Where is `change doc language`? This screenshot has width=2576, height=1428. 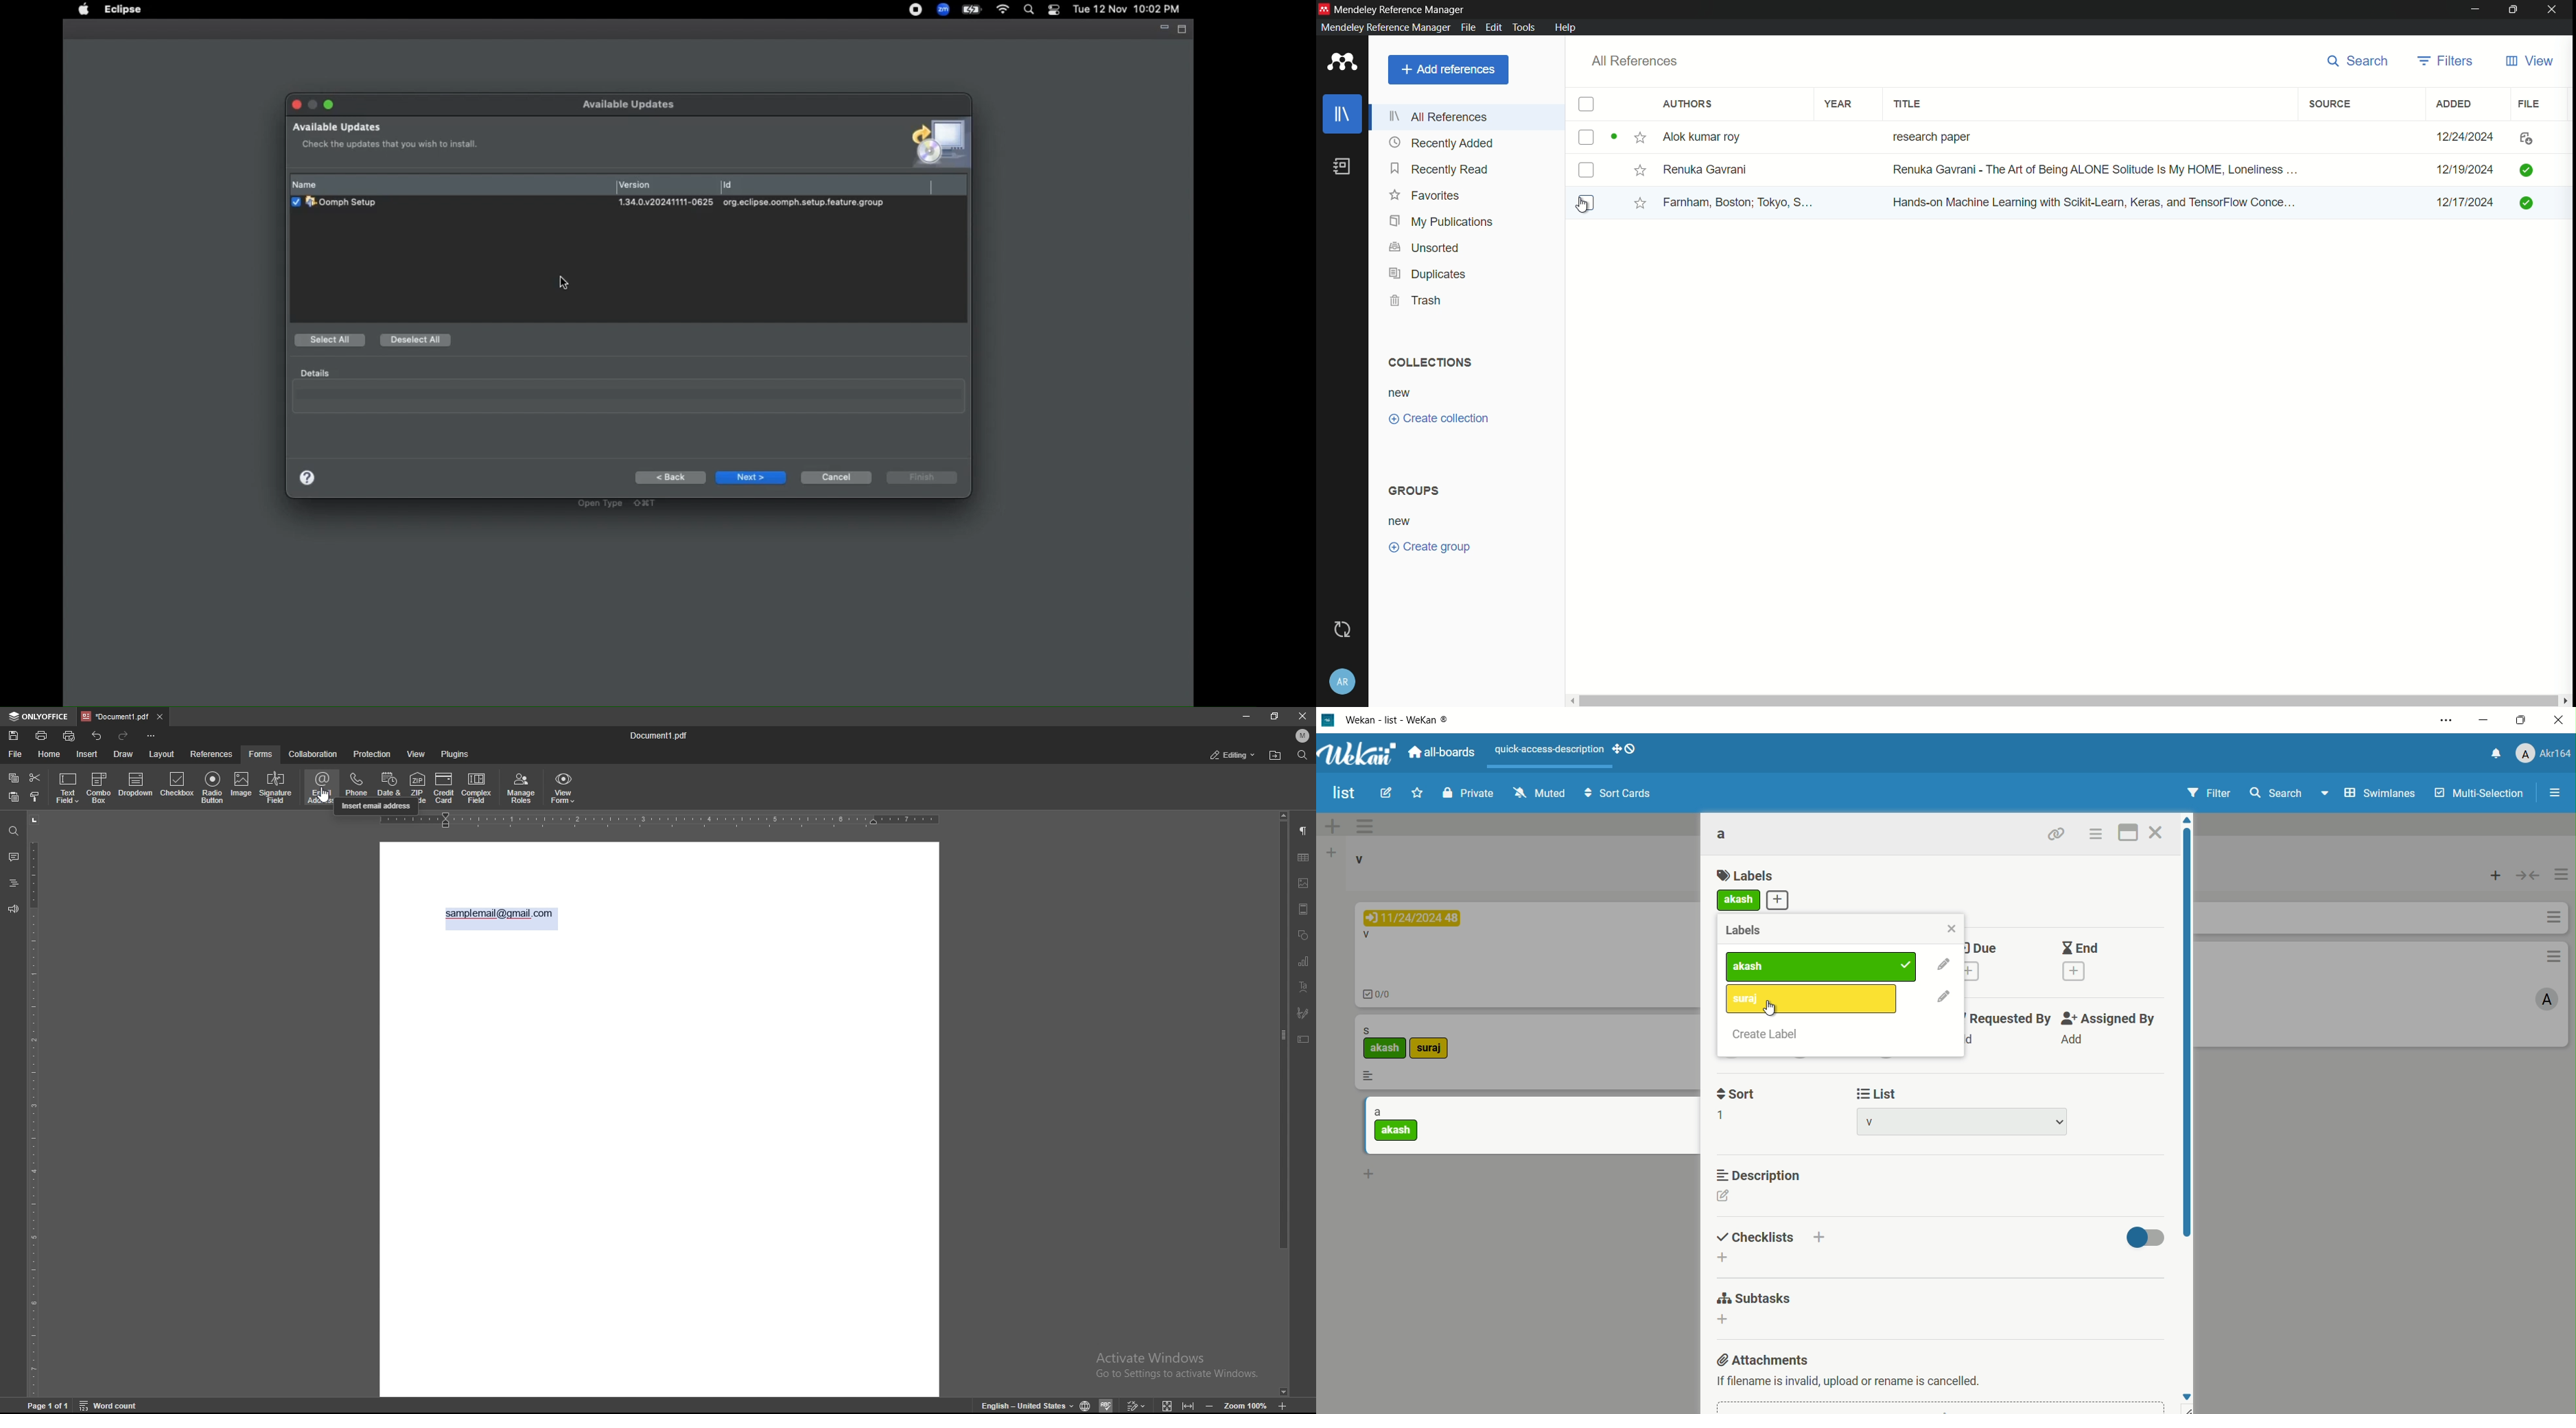 change doc language is located at coordinates (1087, 1406).